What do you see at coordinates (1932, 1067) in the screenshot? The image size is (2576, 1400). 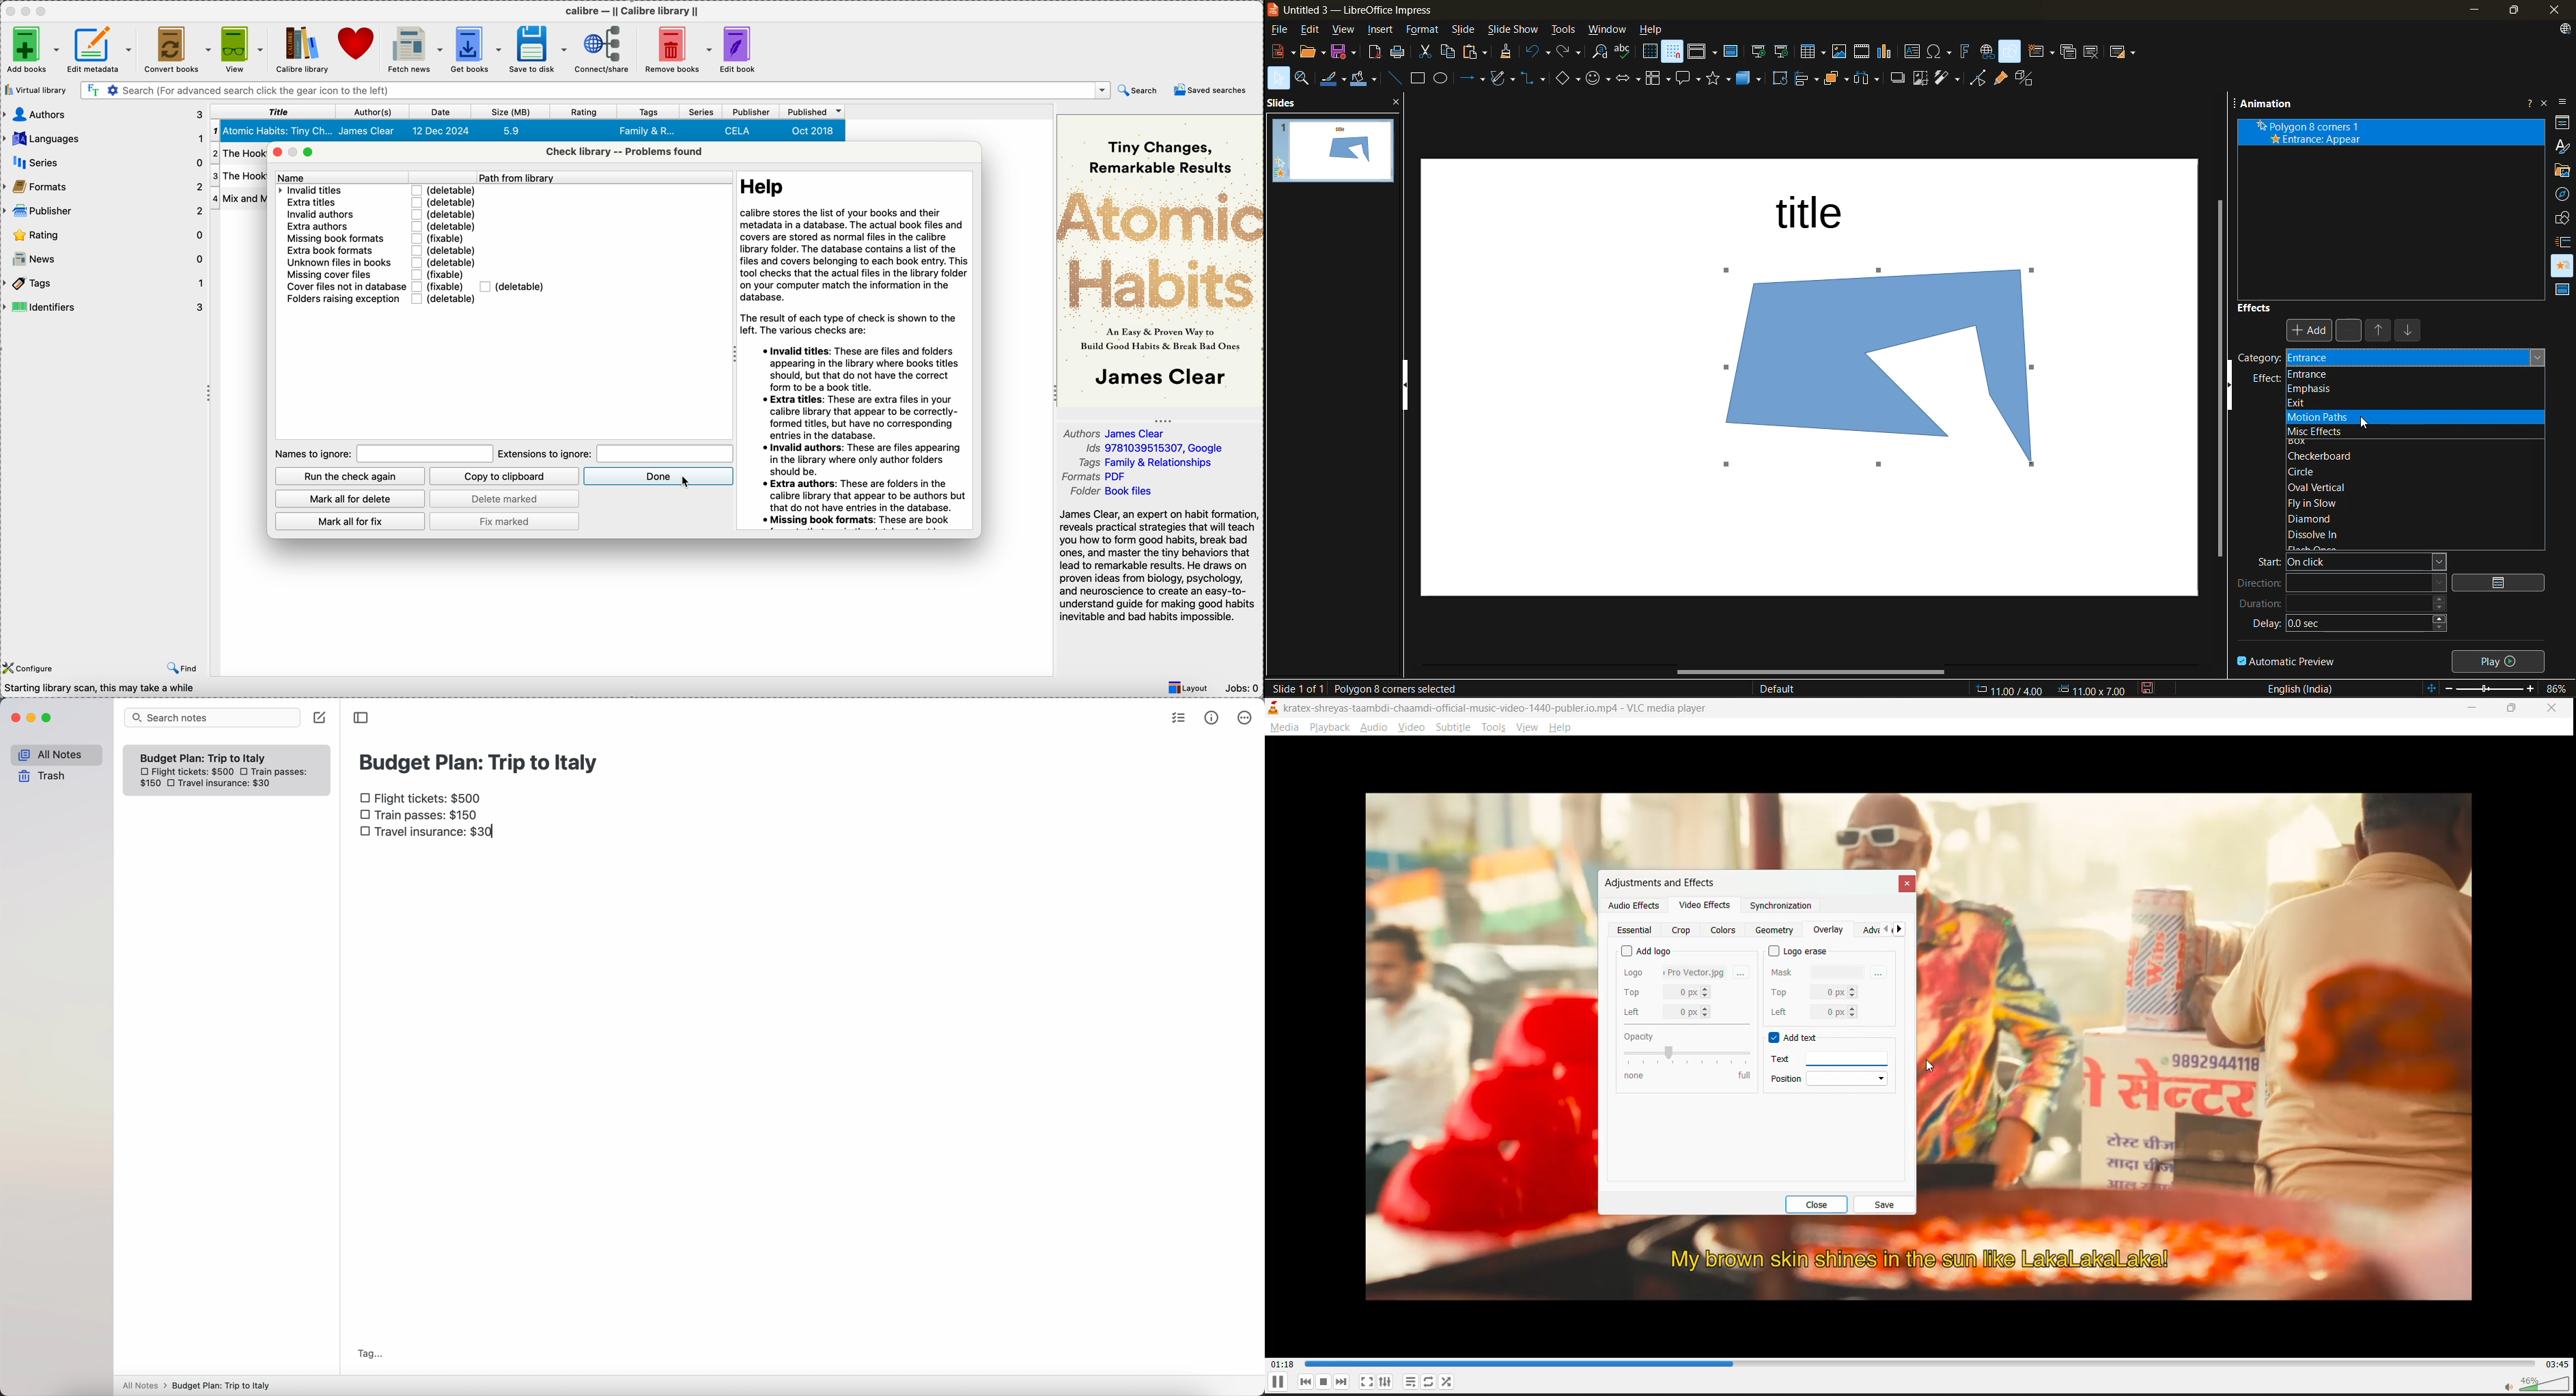 I see `cursor` at bounding box center [1932, 1067].